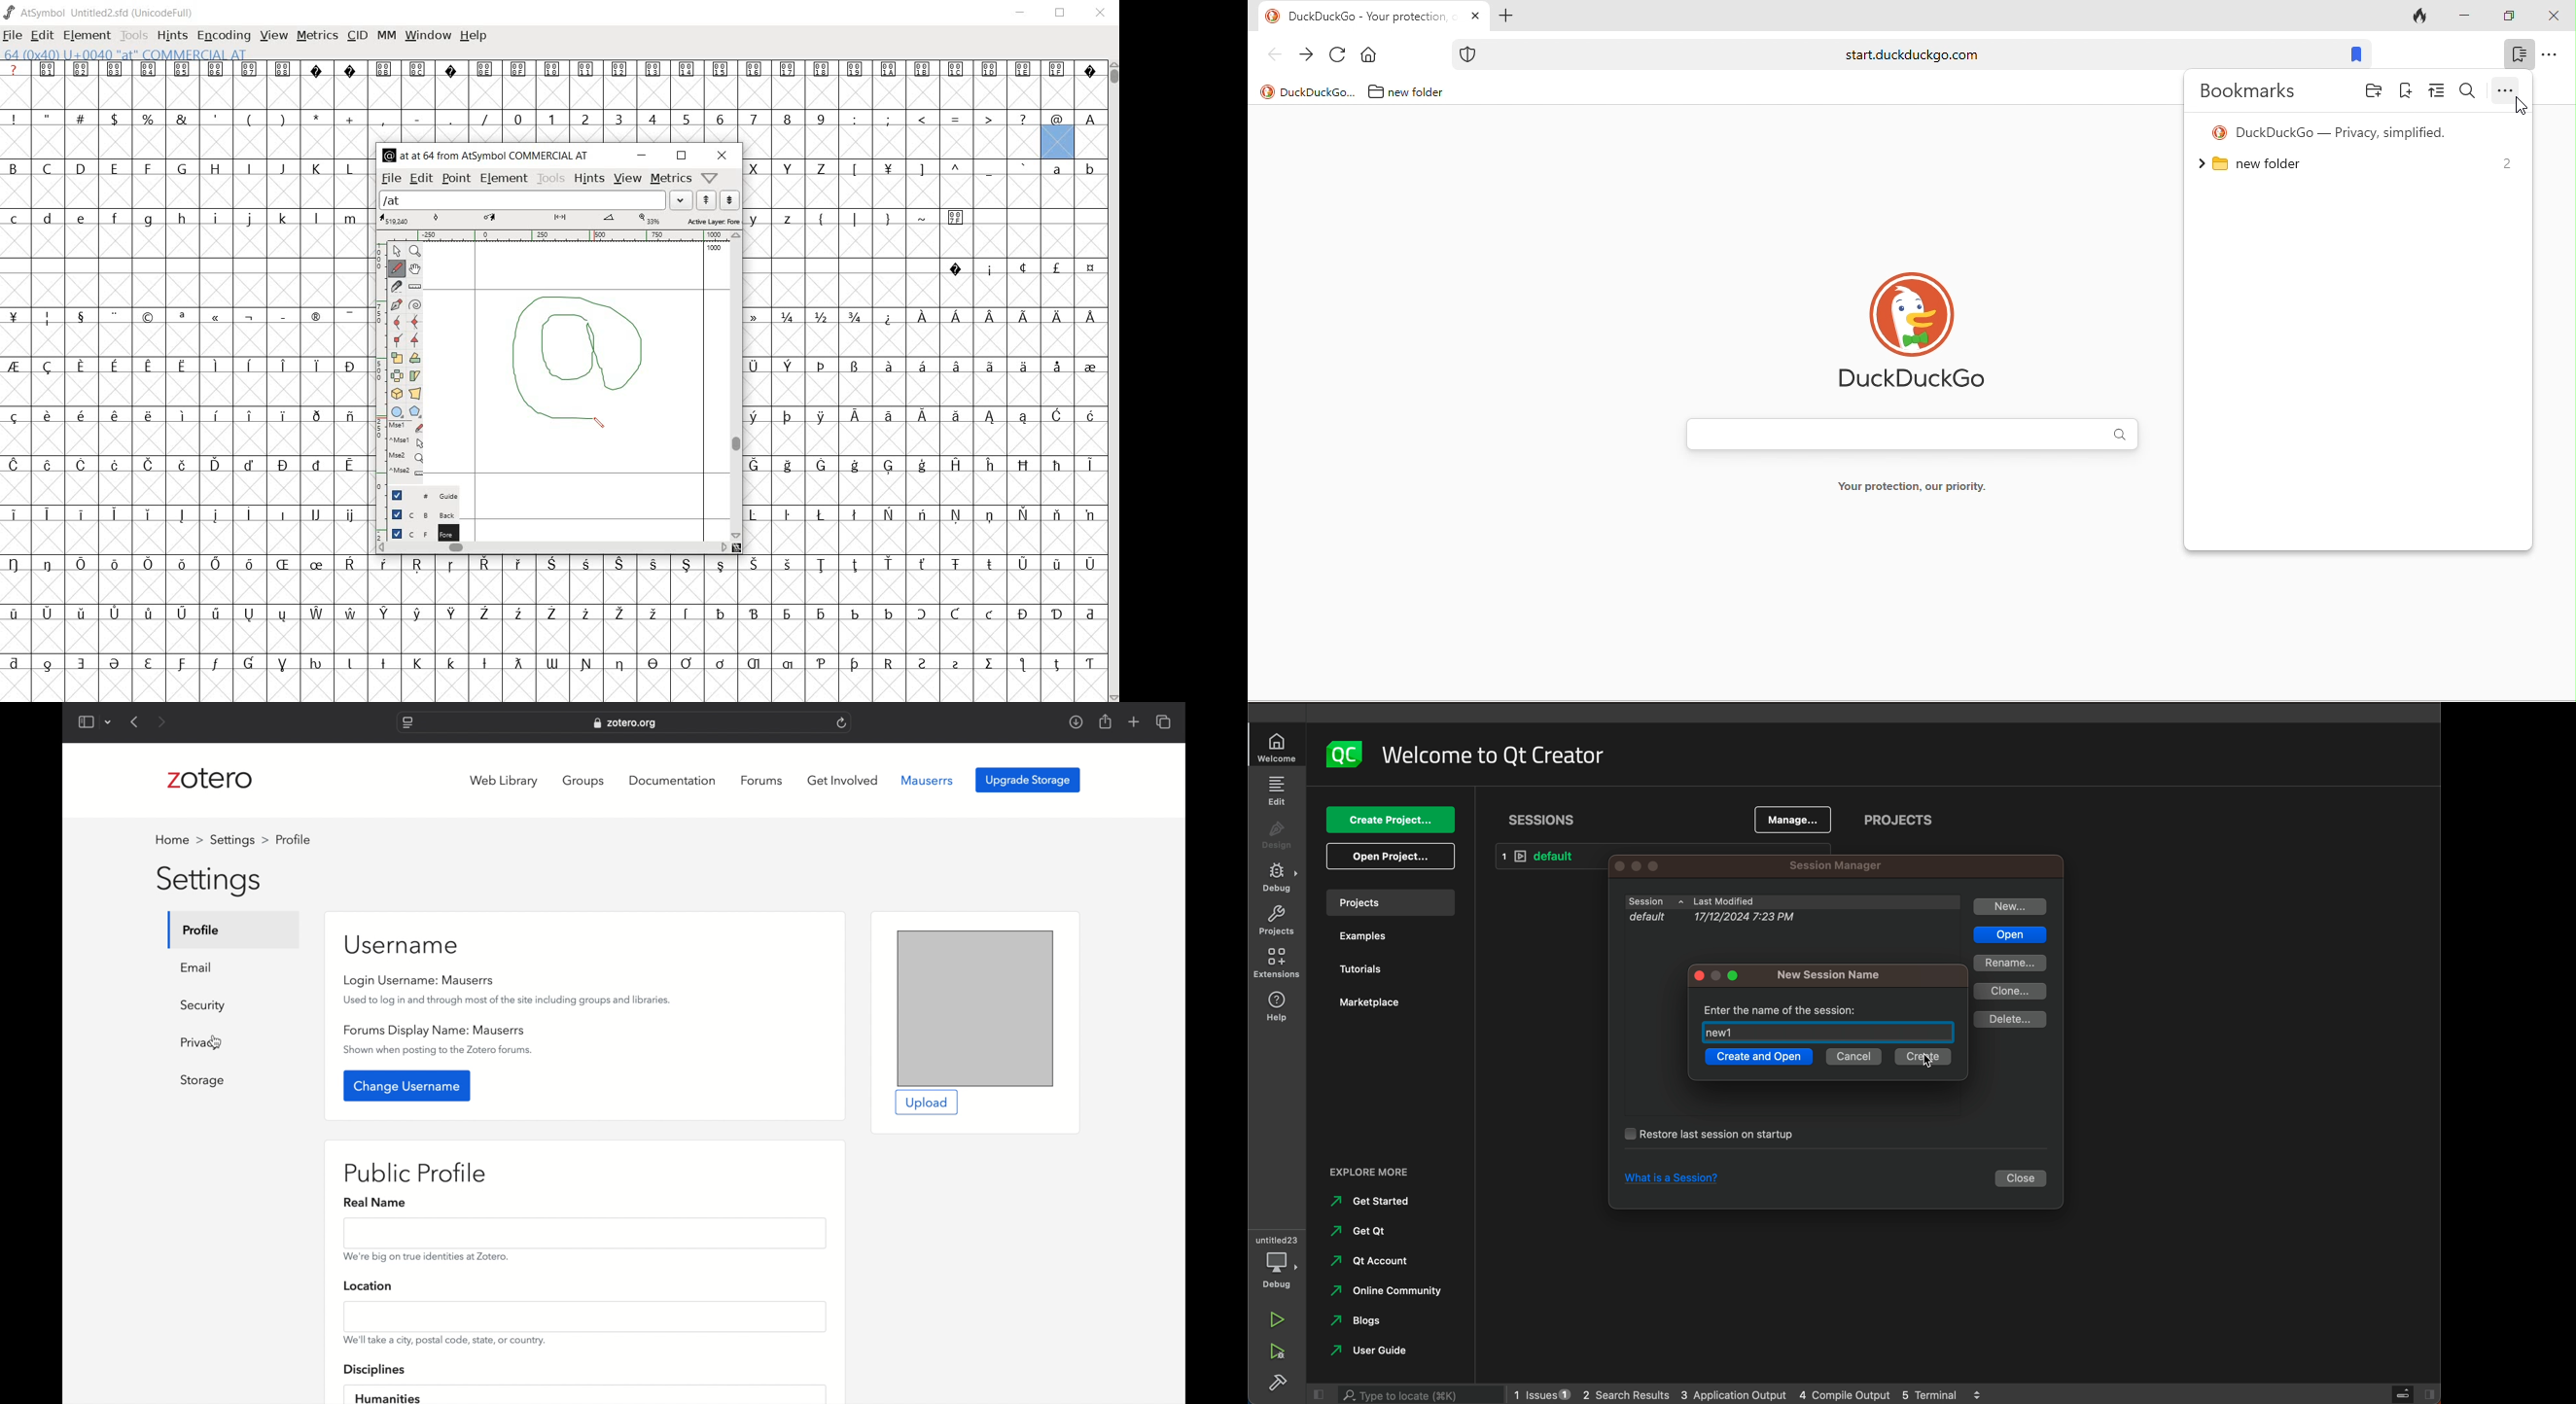  I want to click on marketplace, so click(1375, 1002).